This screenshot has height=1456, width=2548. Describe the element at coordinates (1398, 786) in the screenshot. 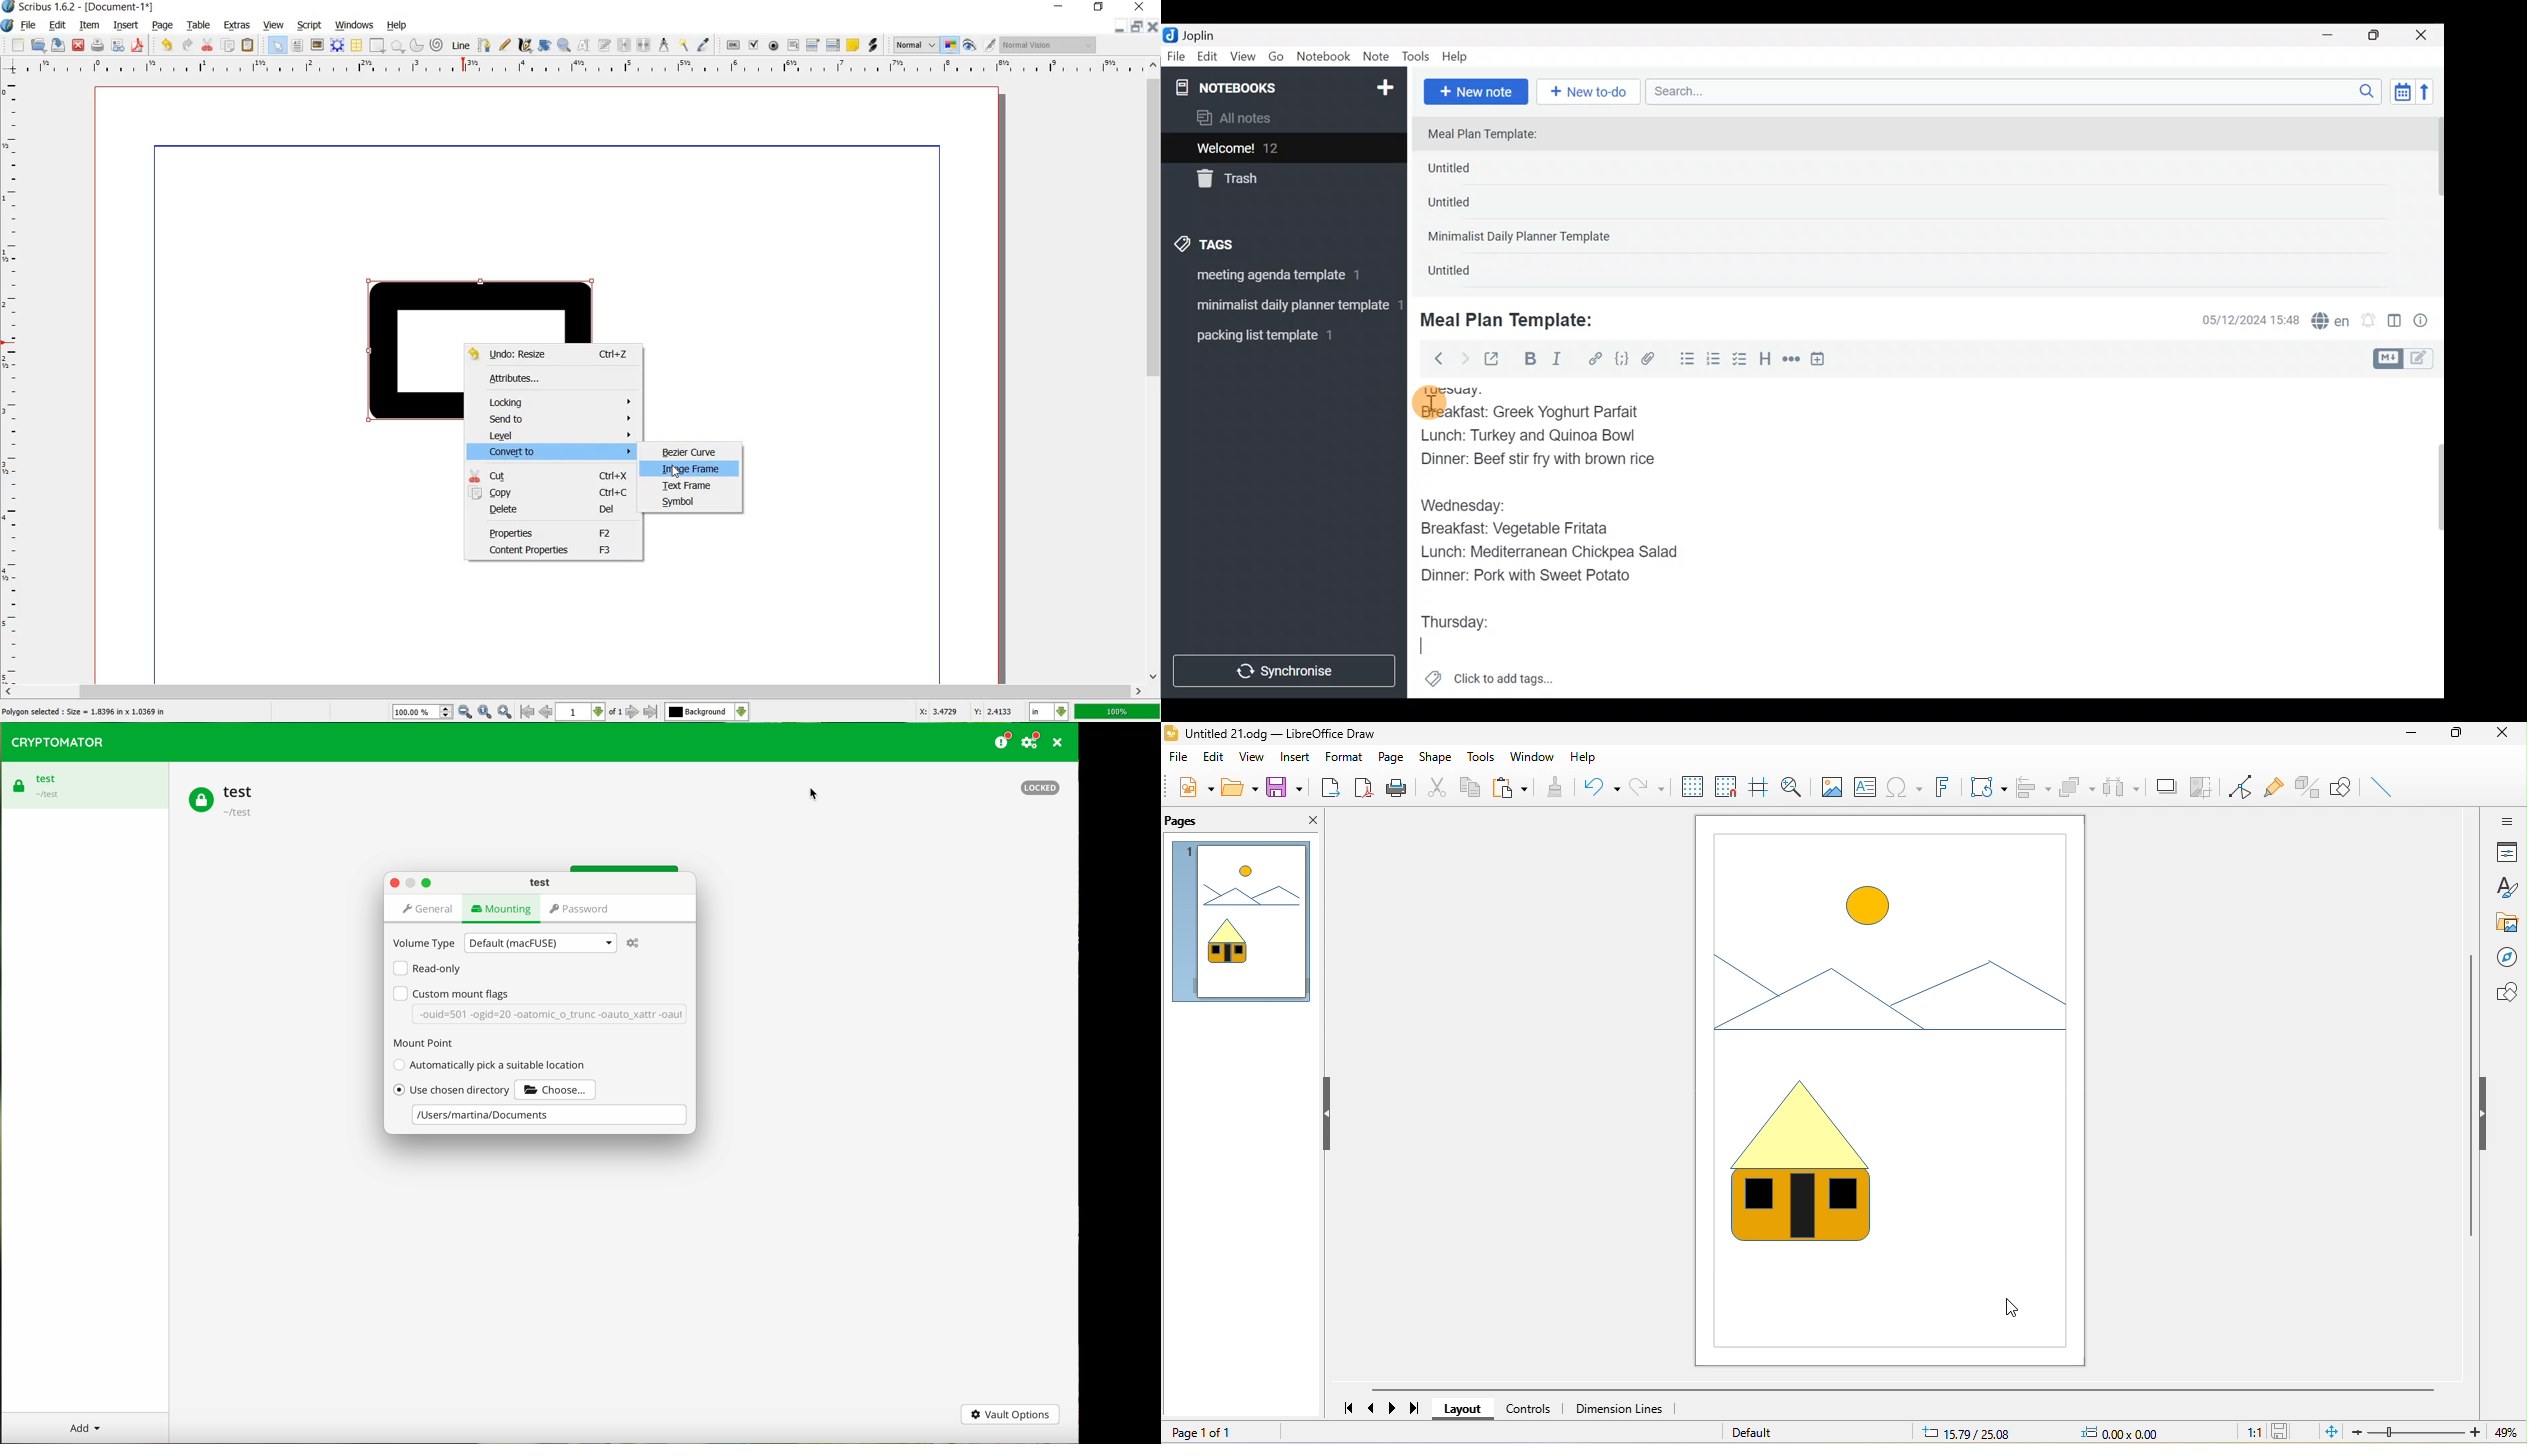

I see `print` at that location.